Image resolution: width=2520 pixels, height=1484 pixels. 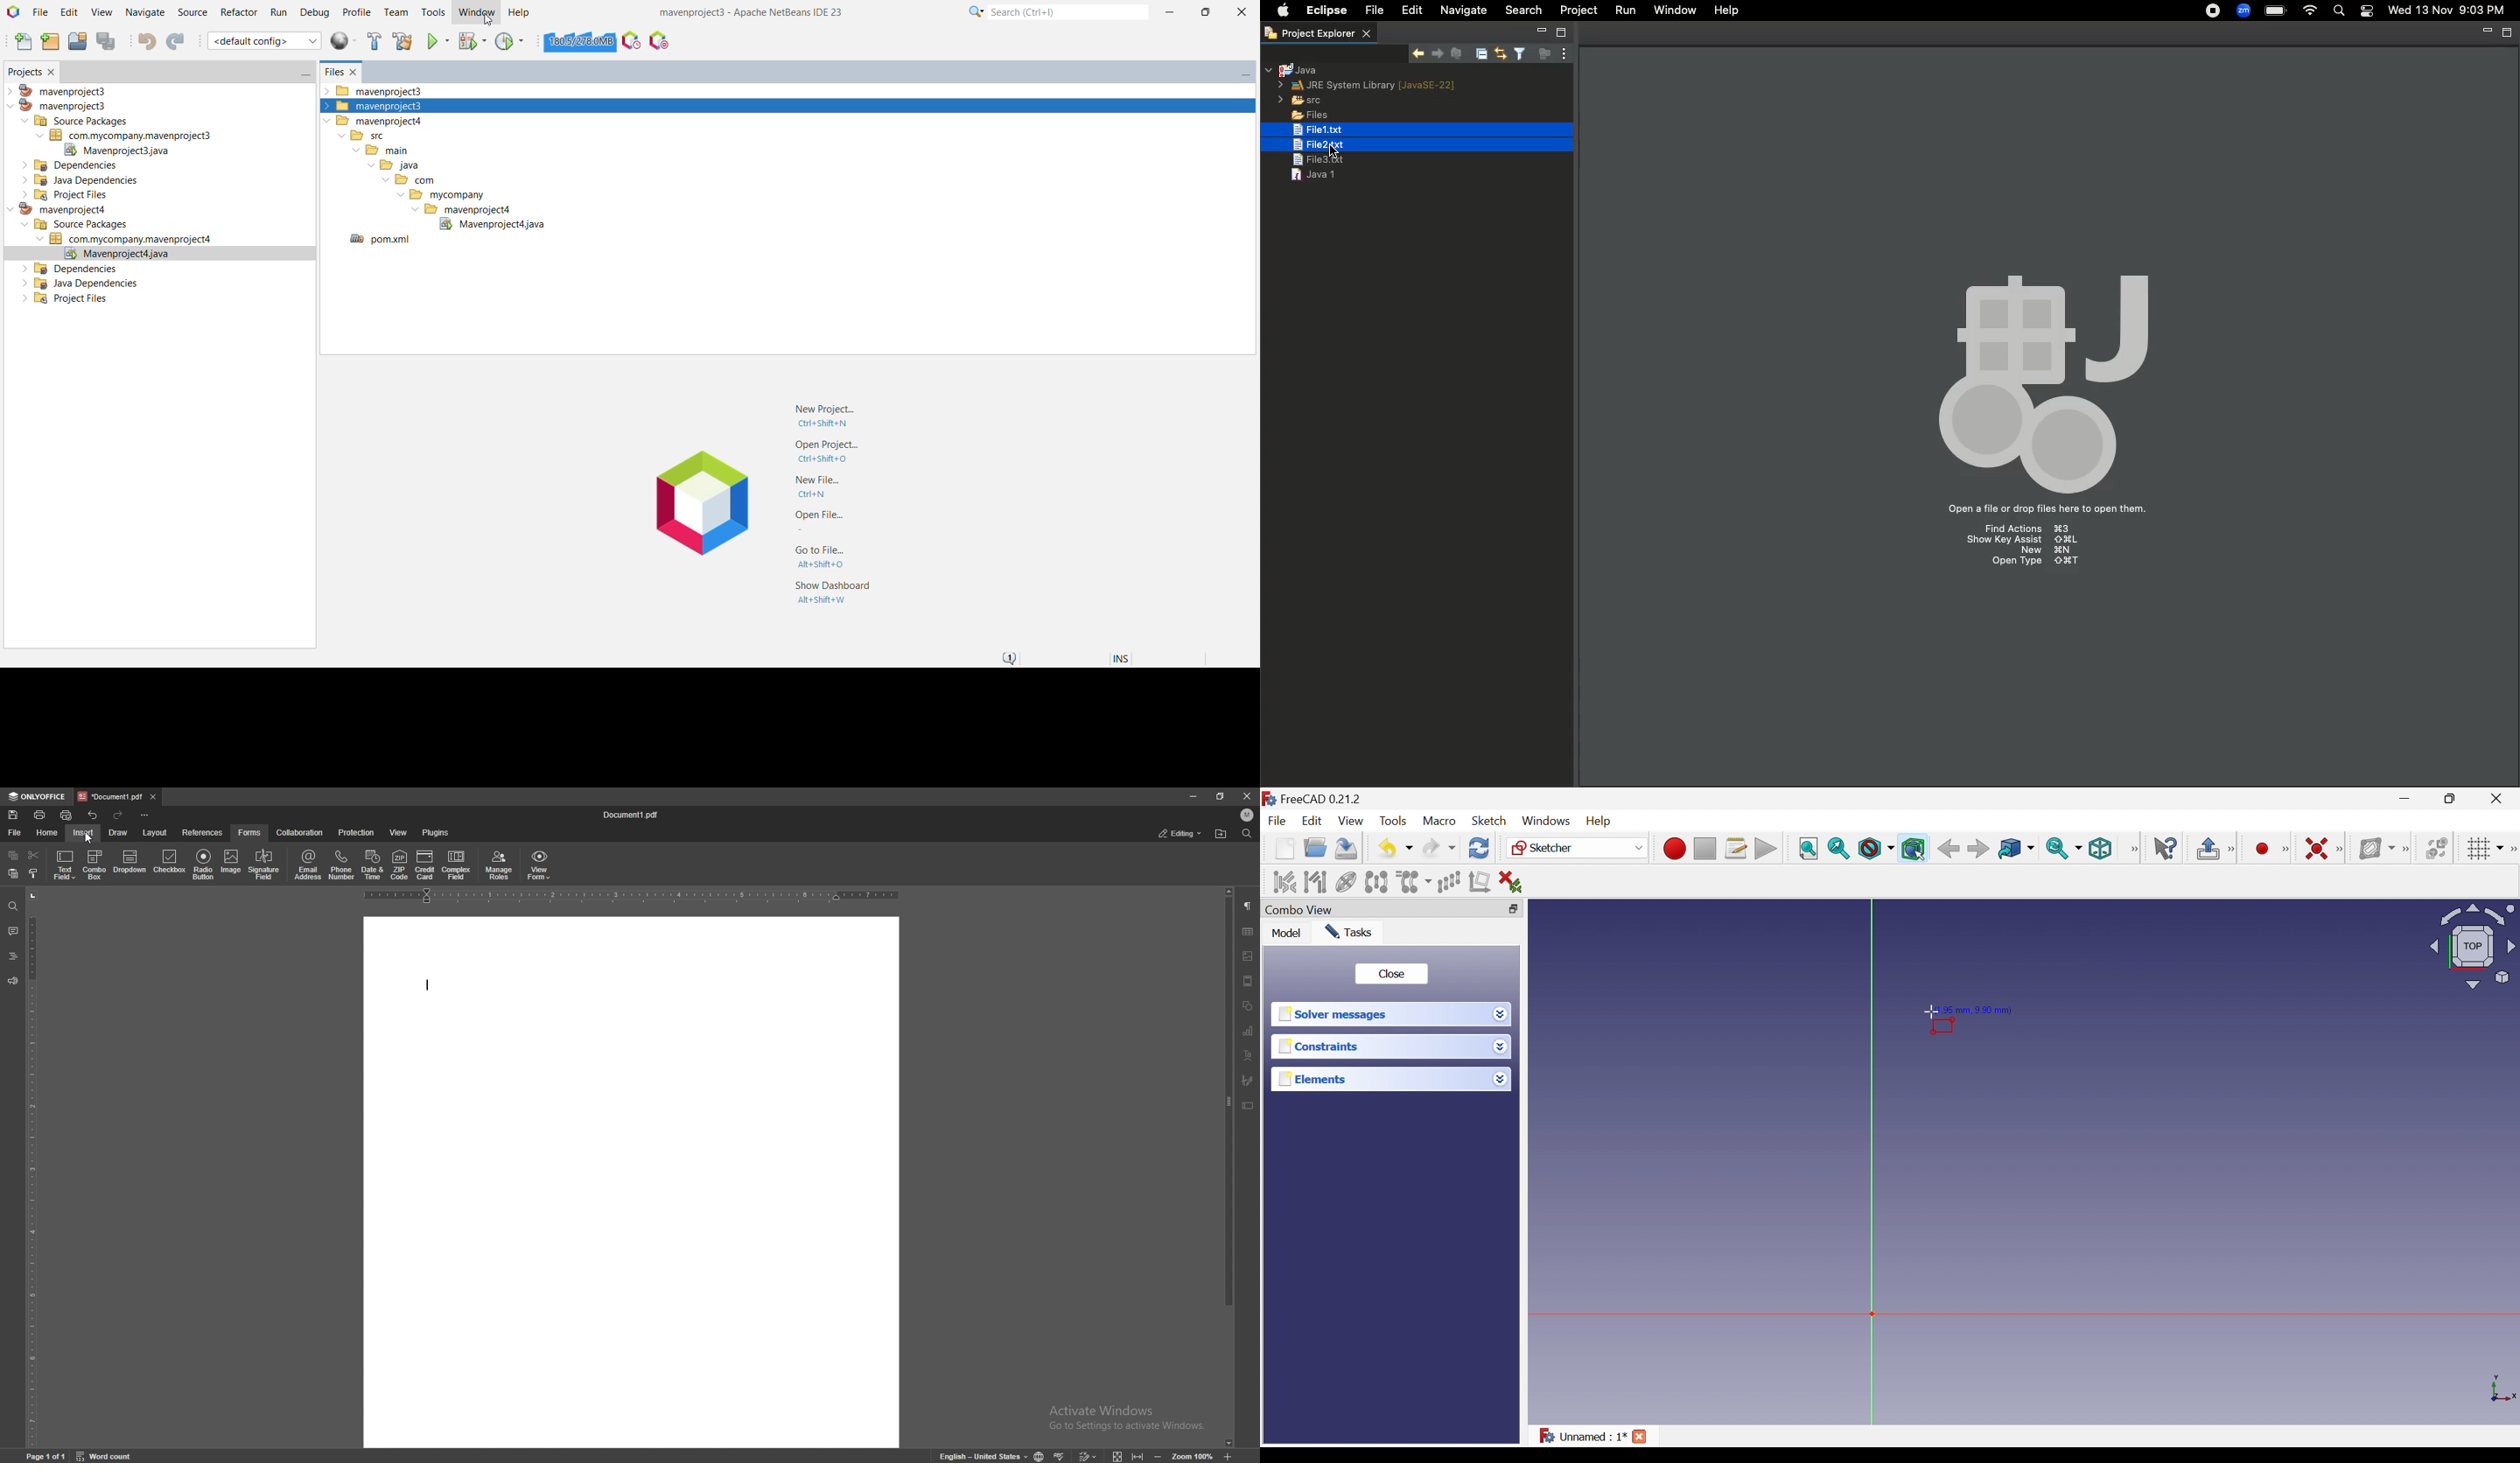 I want to click on zip code, so click(x=401, y=864).